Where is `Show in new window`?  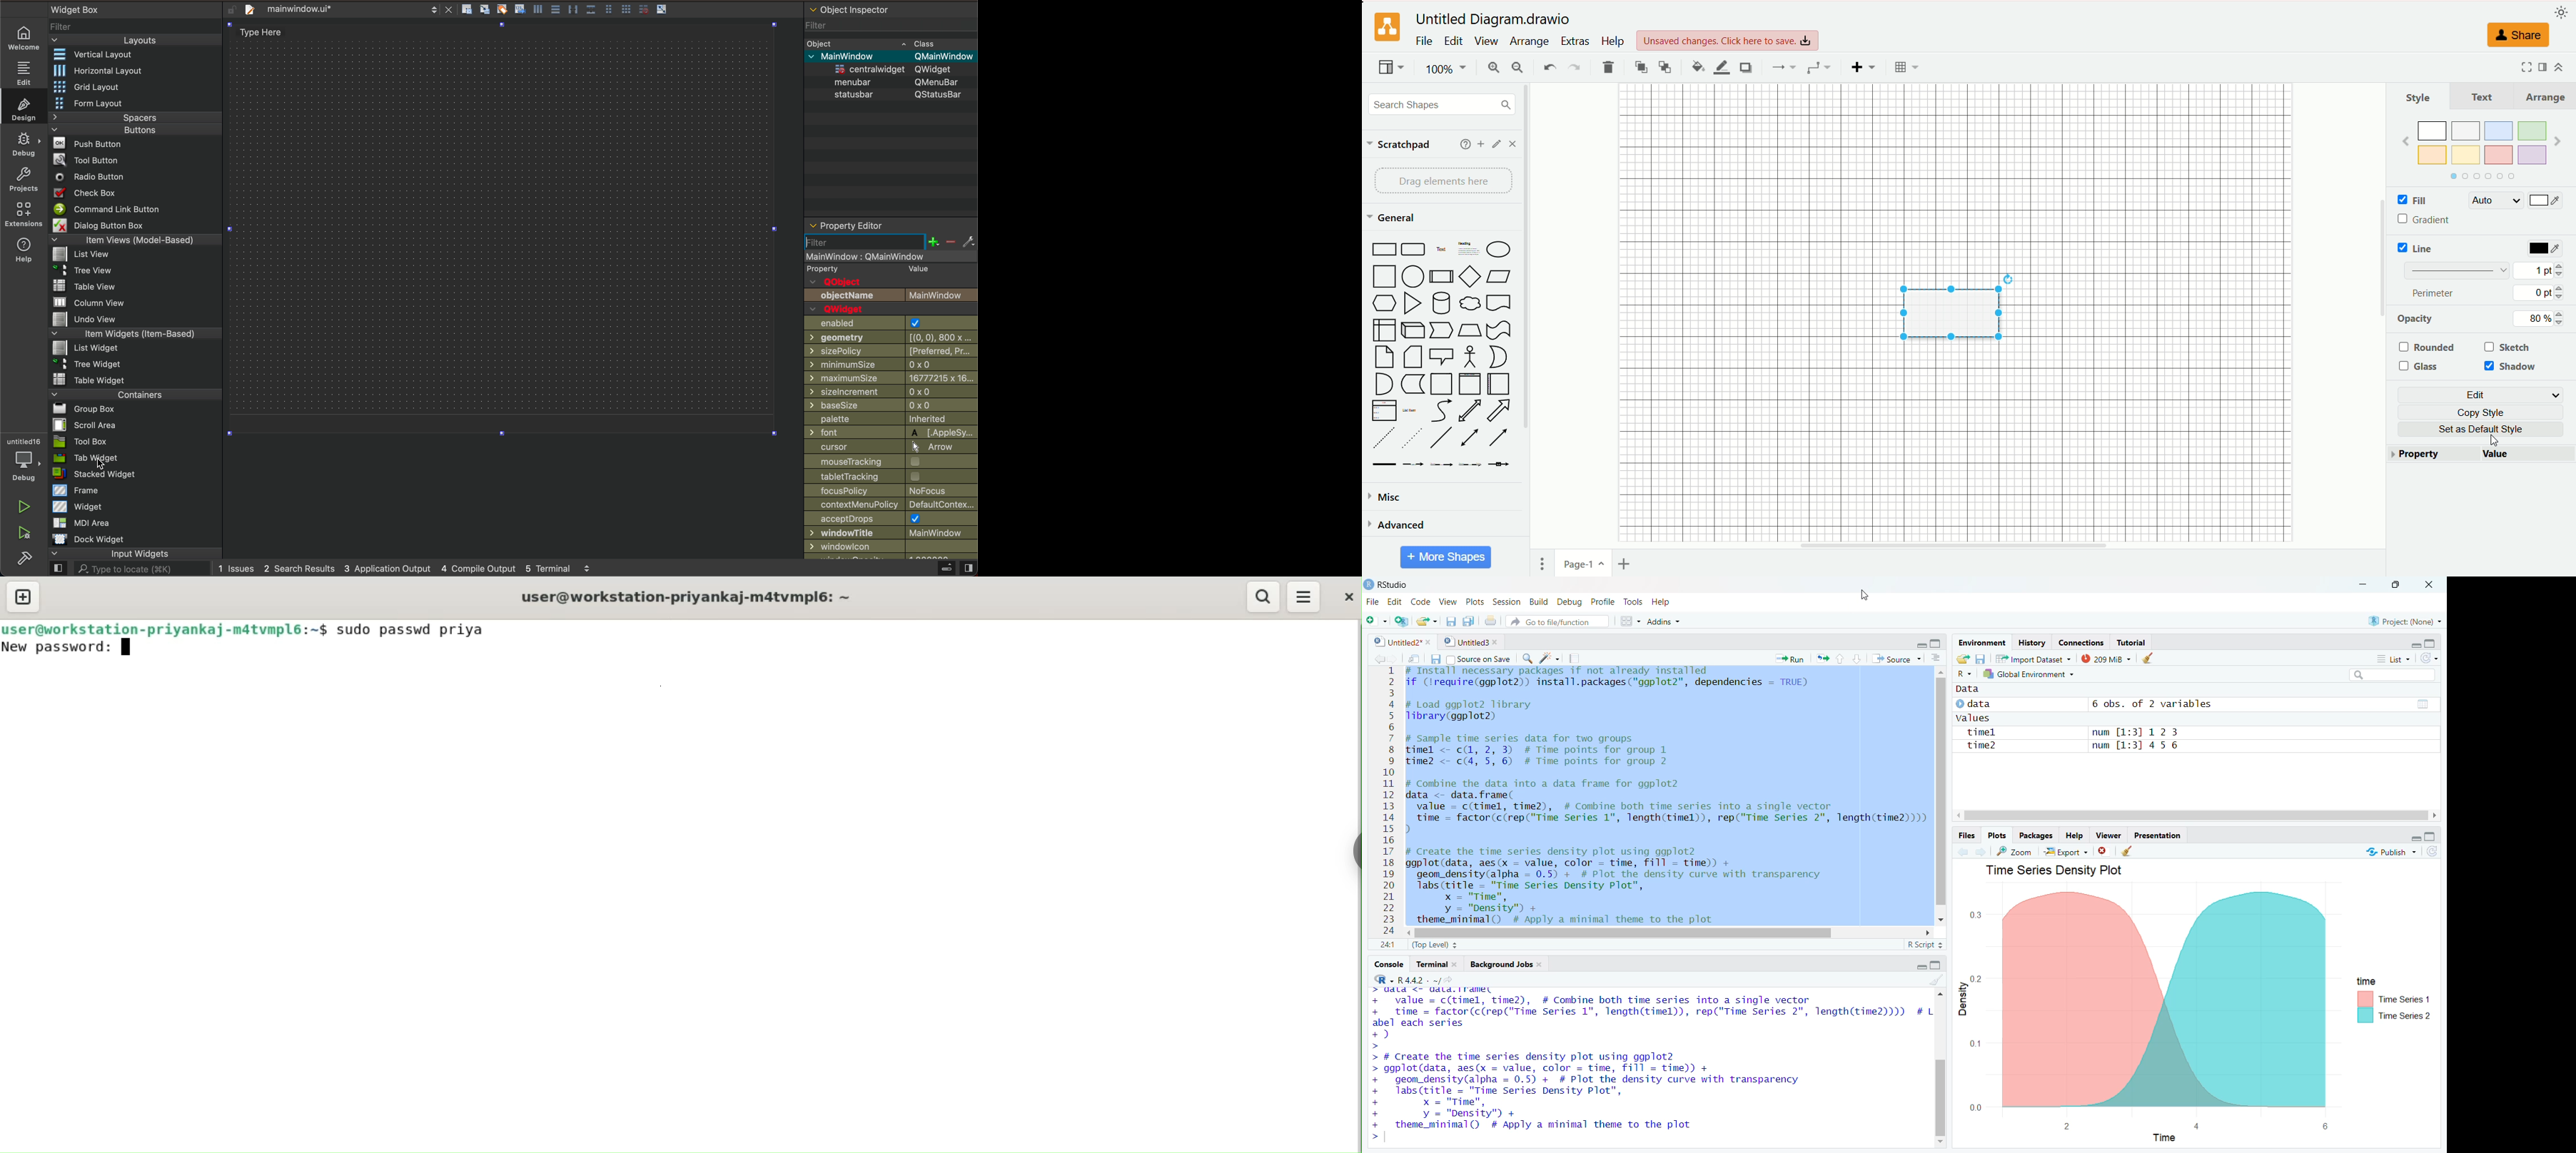
Show in new window is located at coordinates (1413, 661).